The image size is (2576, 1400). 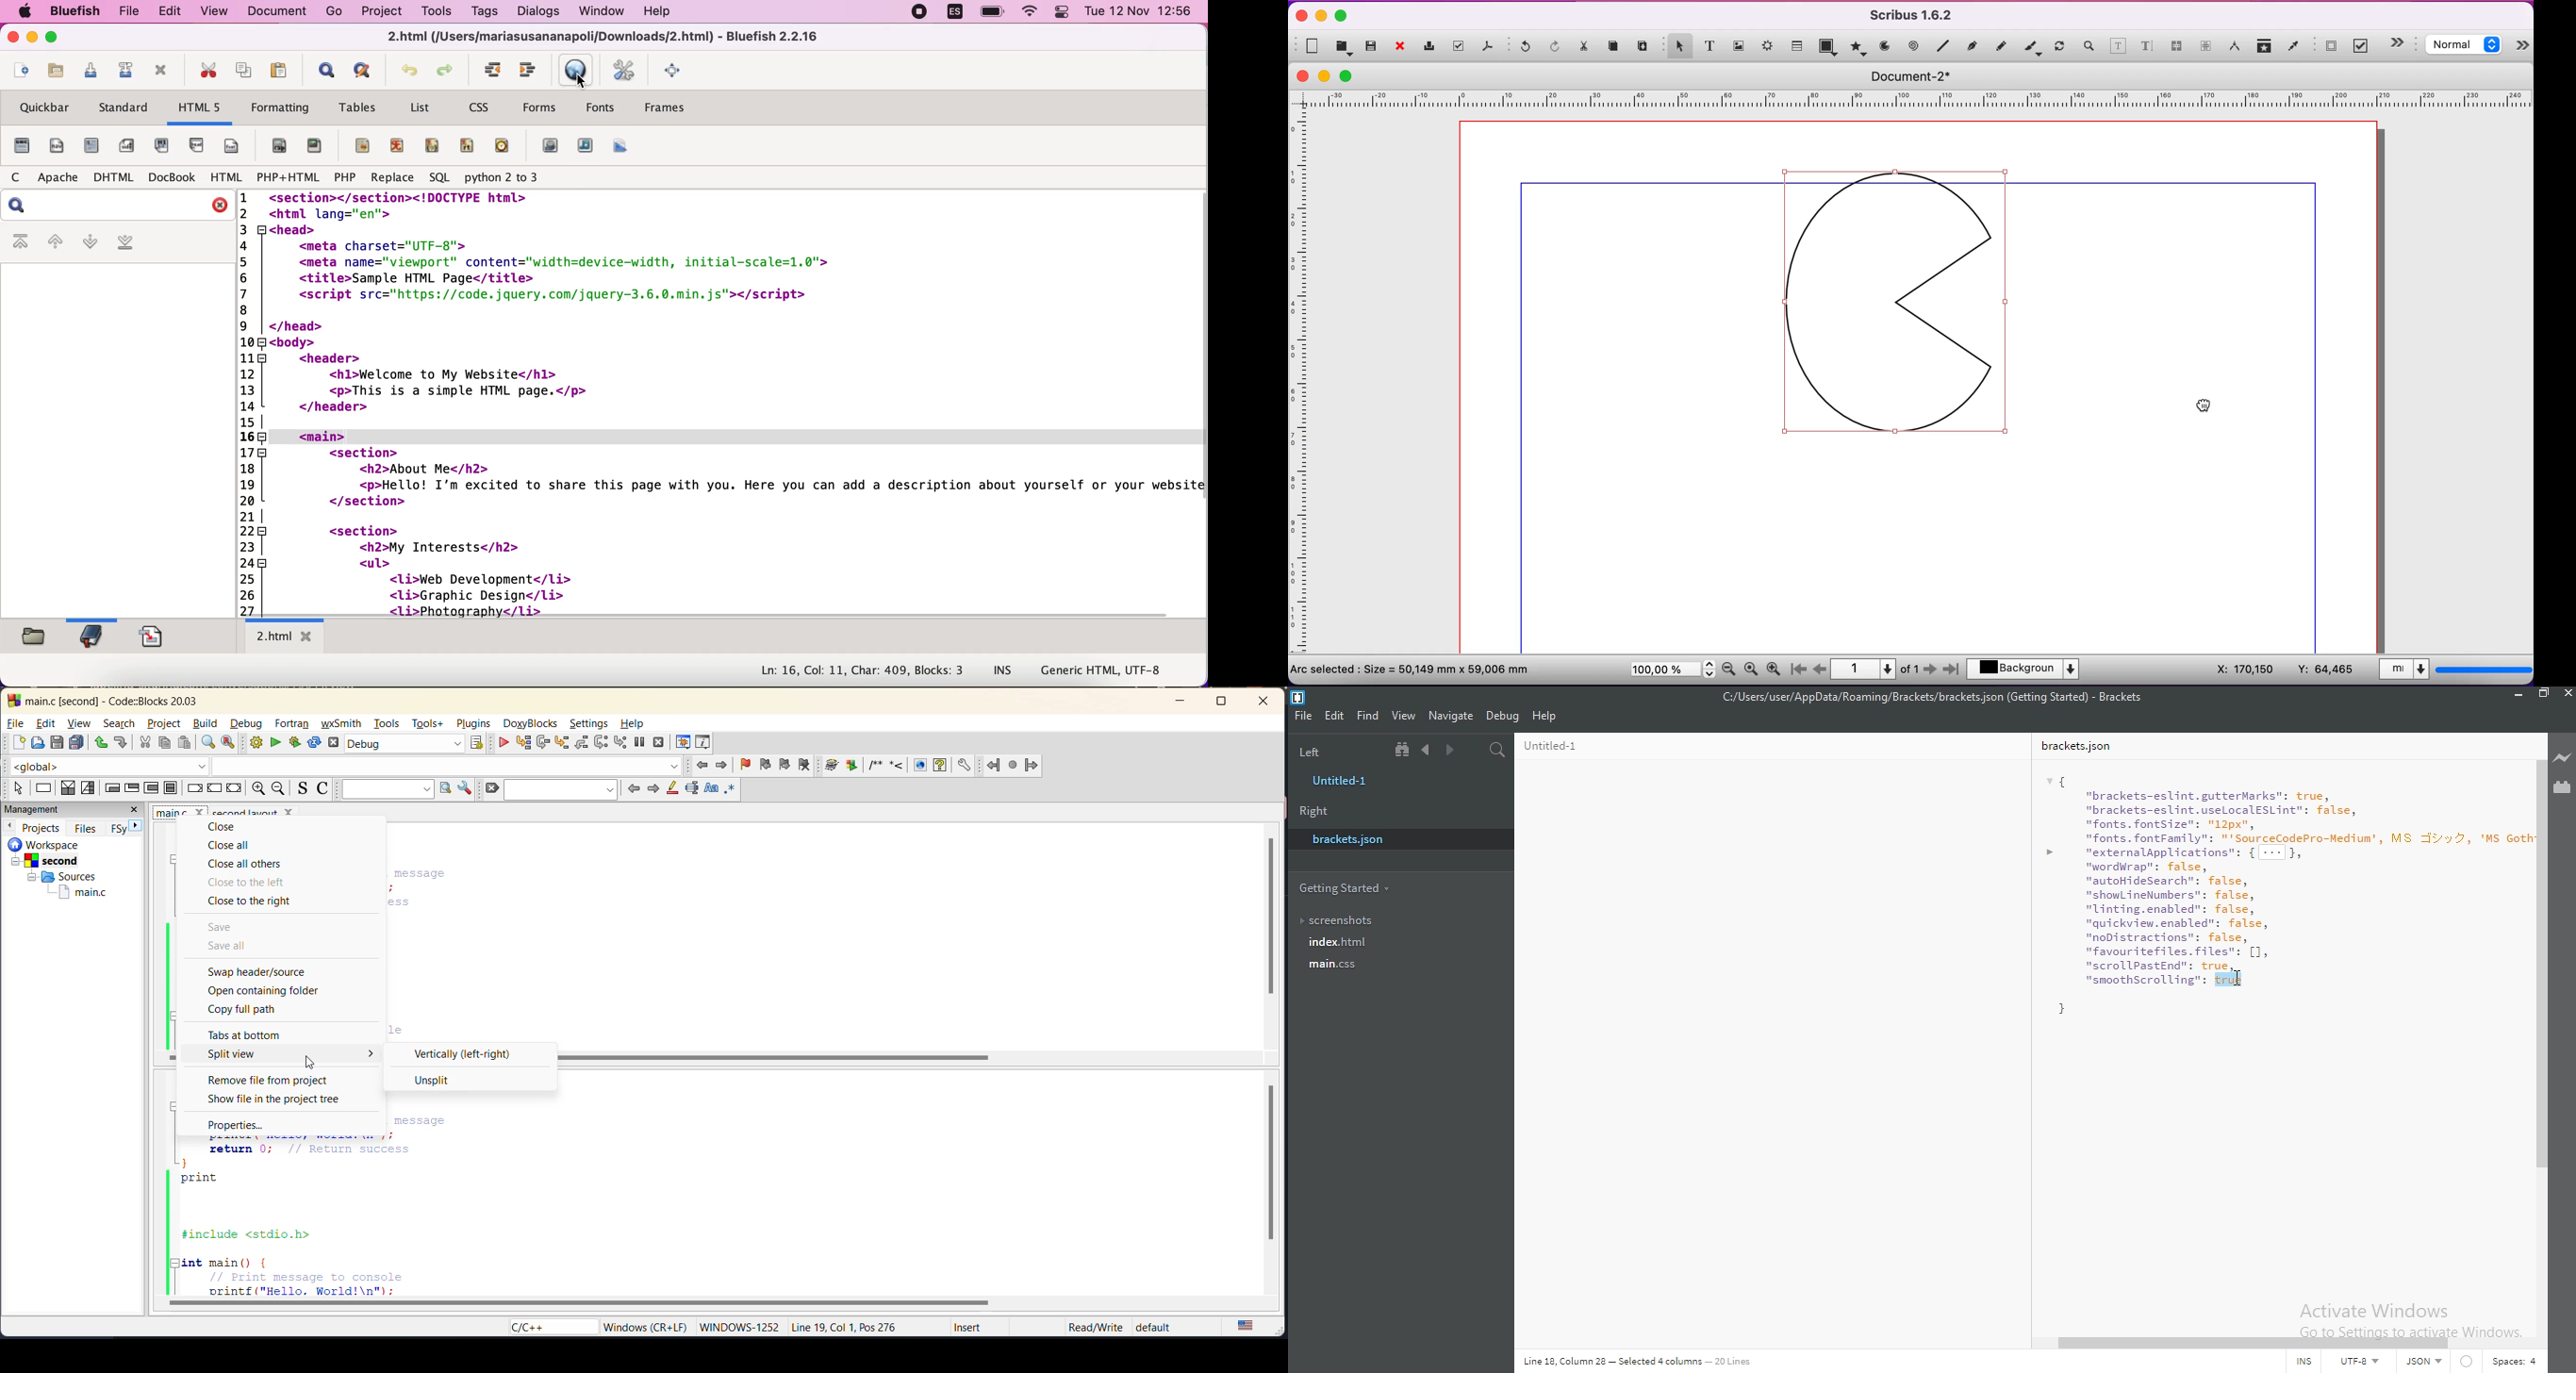 I want to click on File, so click(x=1304, y=716).